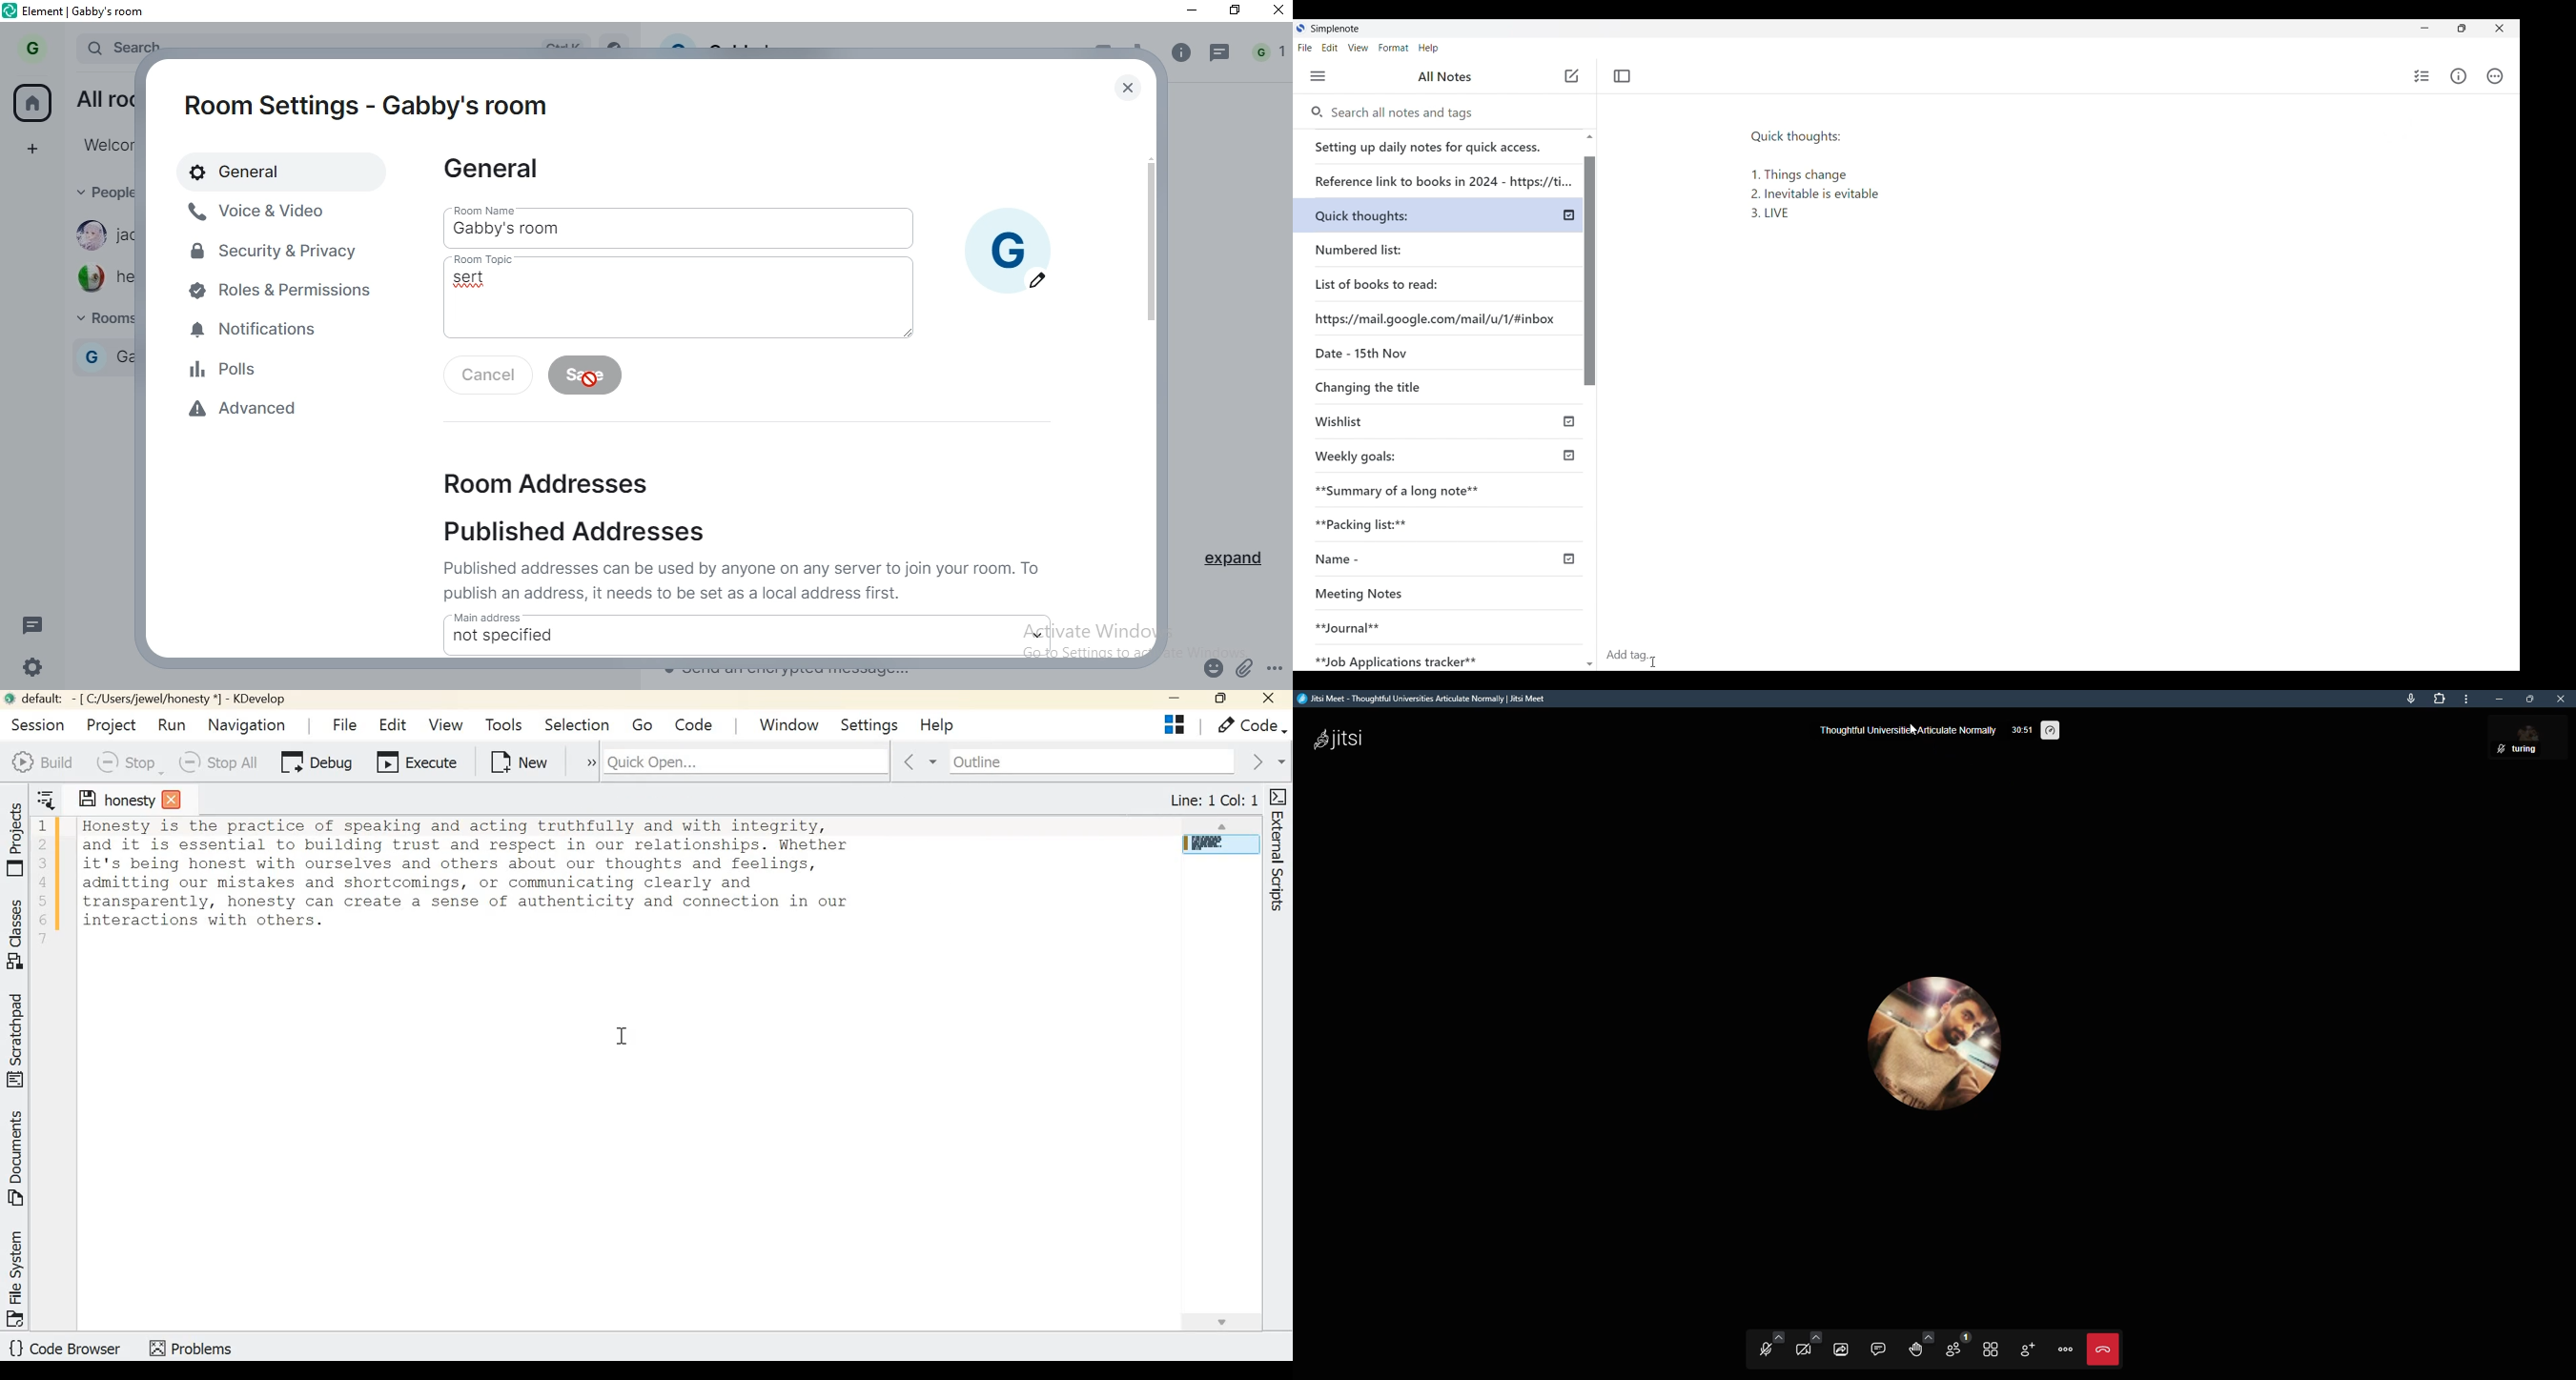 This screenshot has width=2576, height=1400. Describe the element at coordinates (1275, 14) in the screenshot. I see `close` at that location.